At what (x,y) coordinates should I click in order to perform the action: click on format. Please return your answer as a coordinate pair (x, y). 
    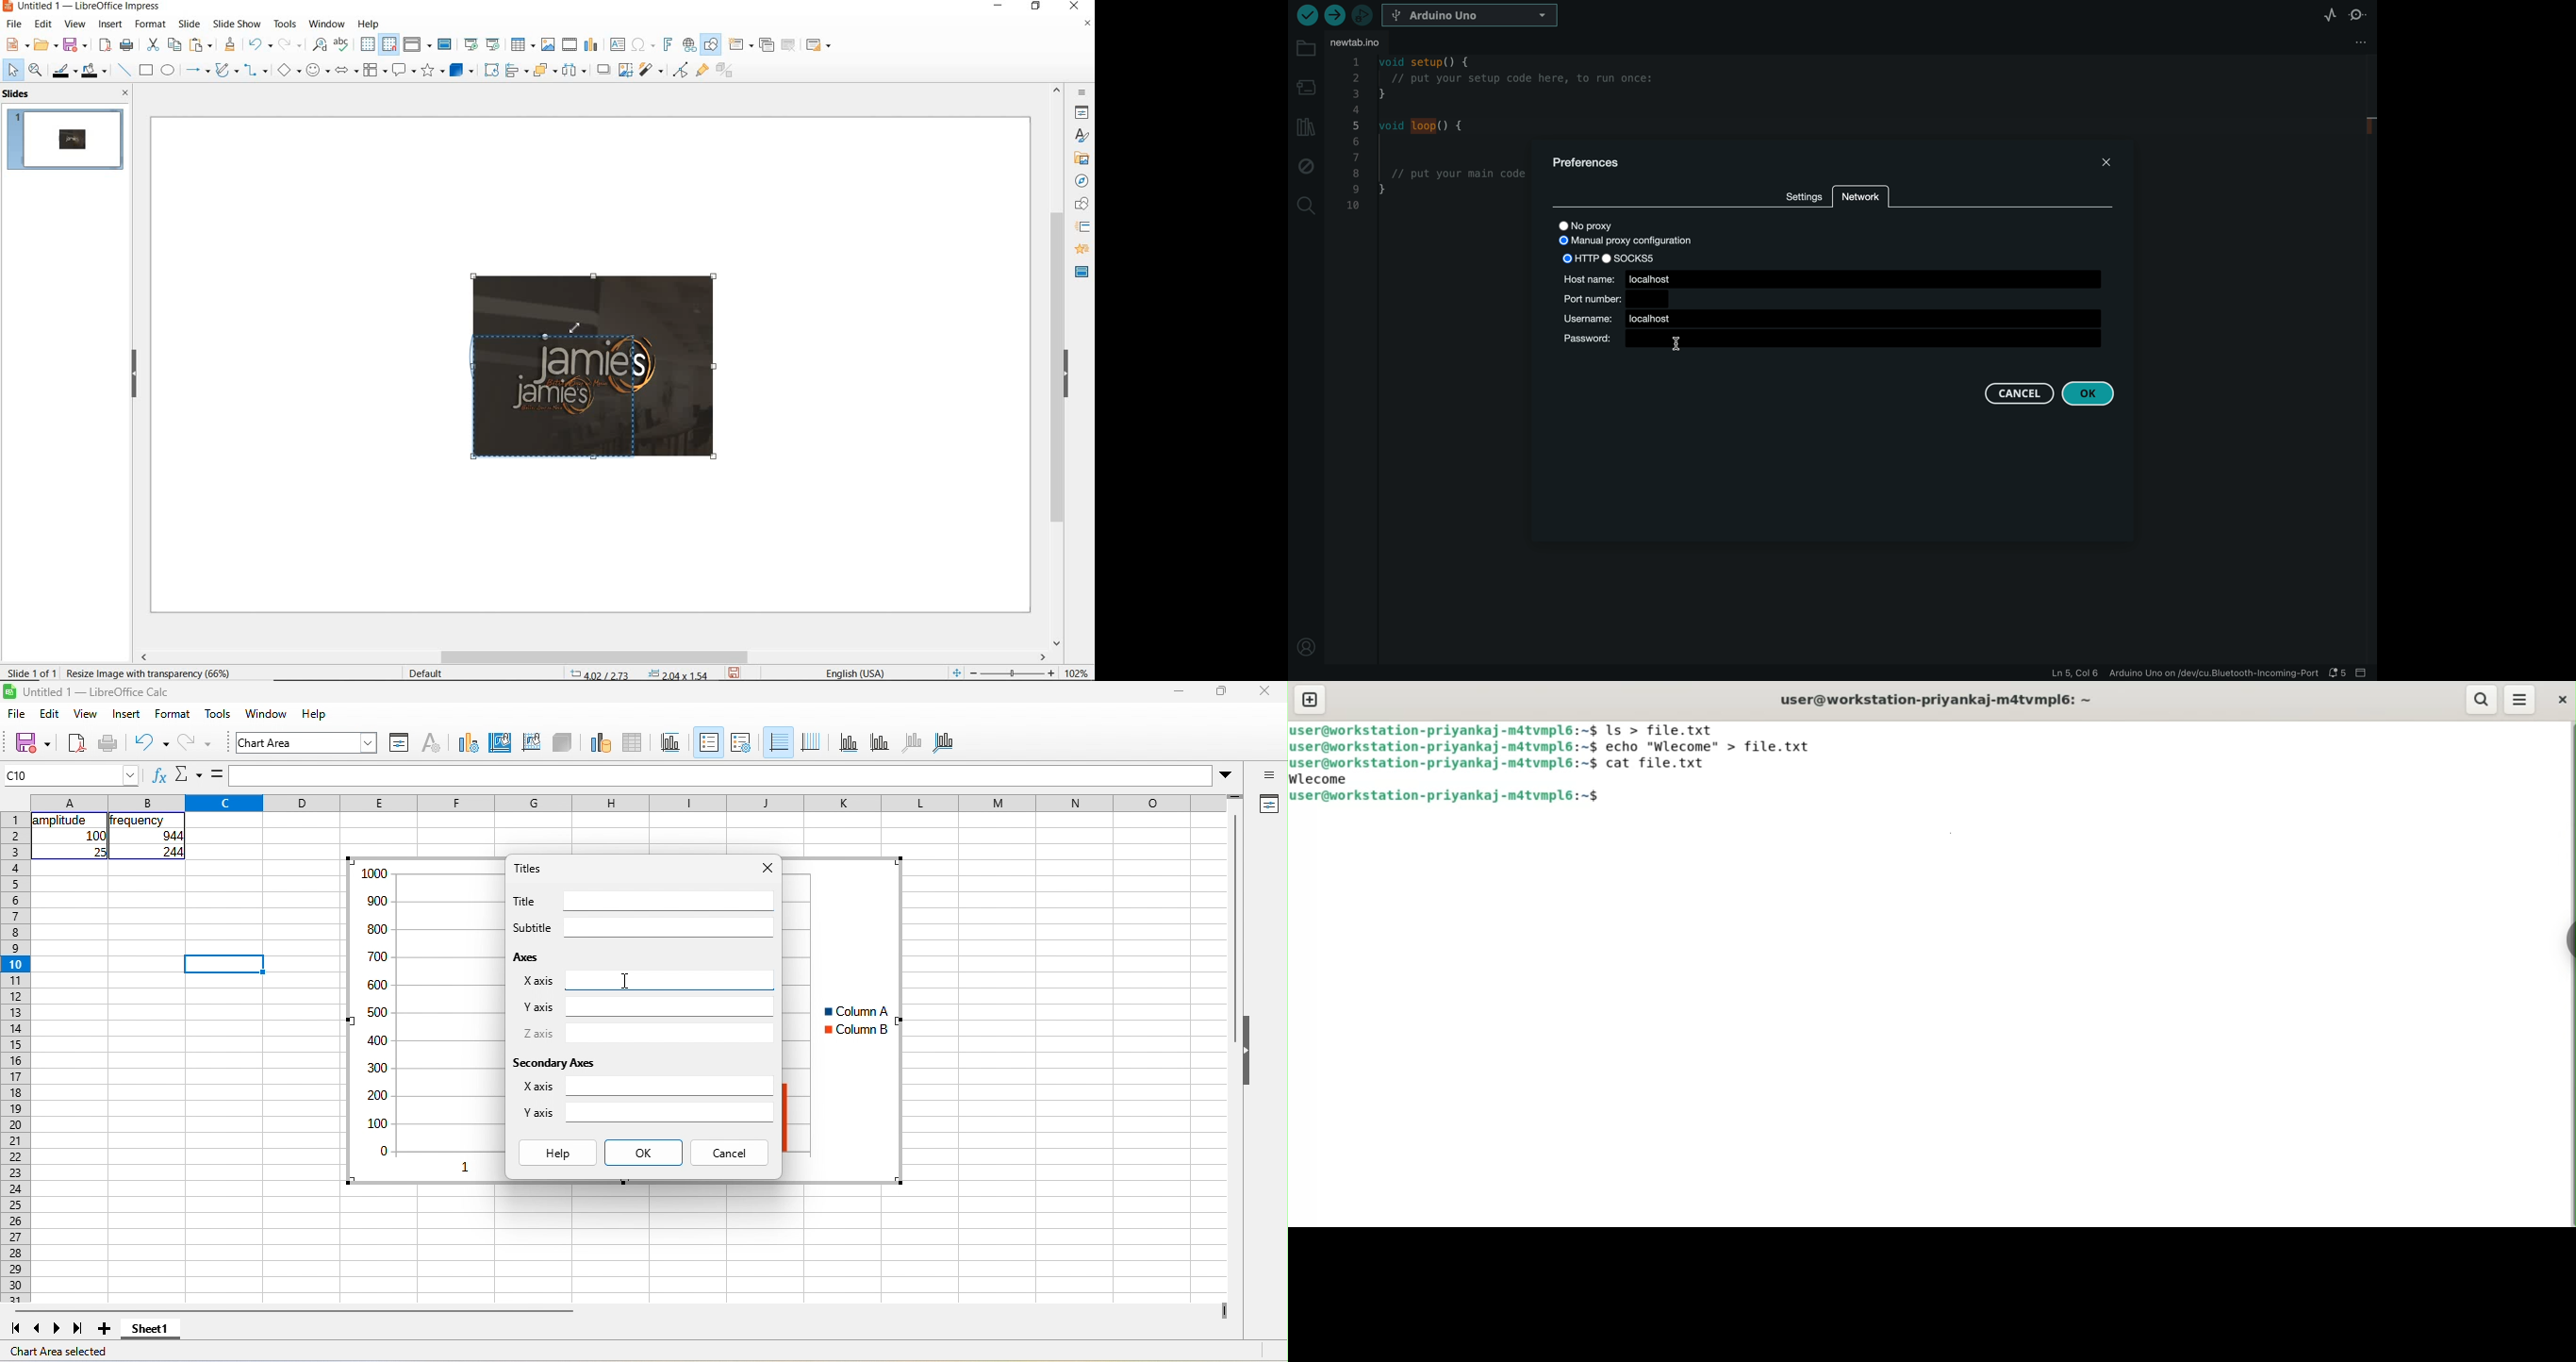
    Looking at the image, I should click on (173, 713).